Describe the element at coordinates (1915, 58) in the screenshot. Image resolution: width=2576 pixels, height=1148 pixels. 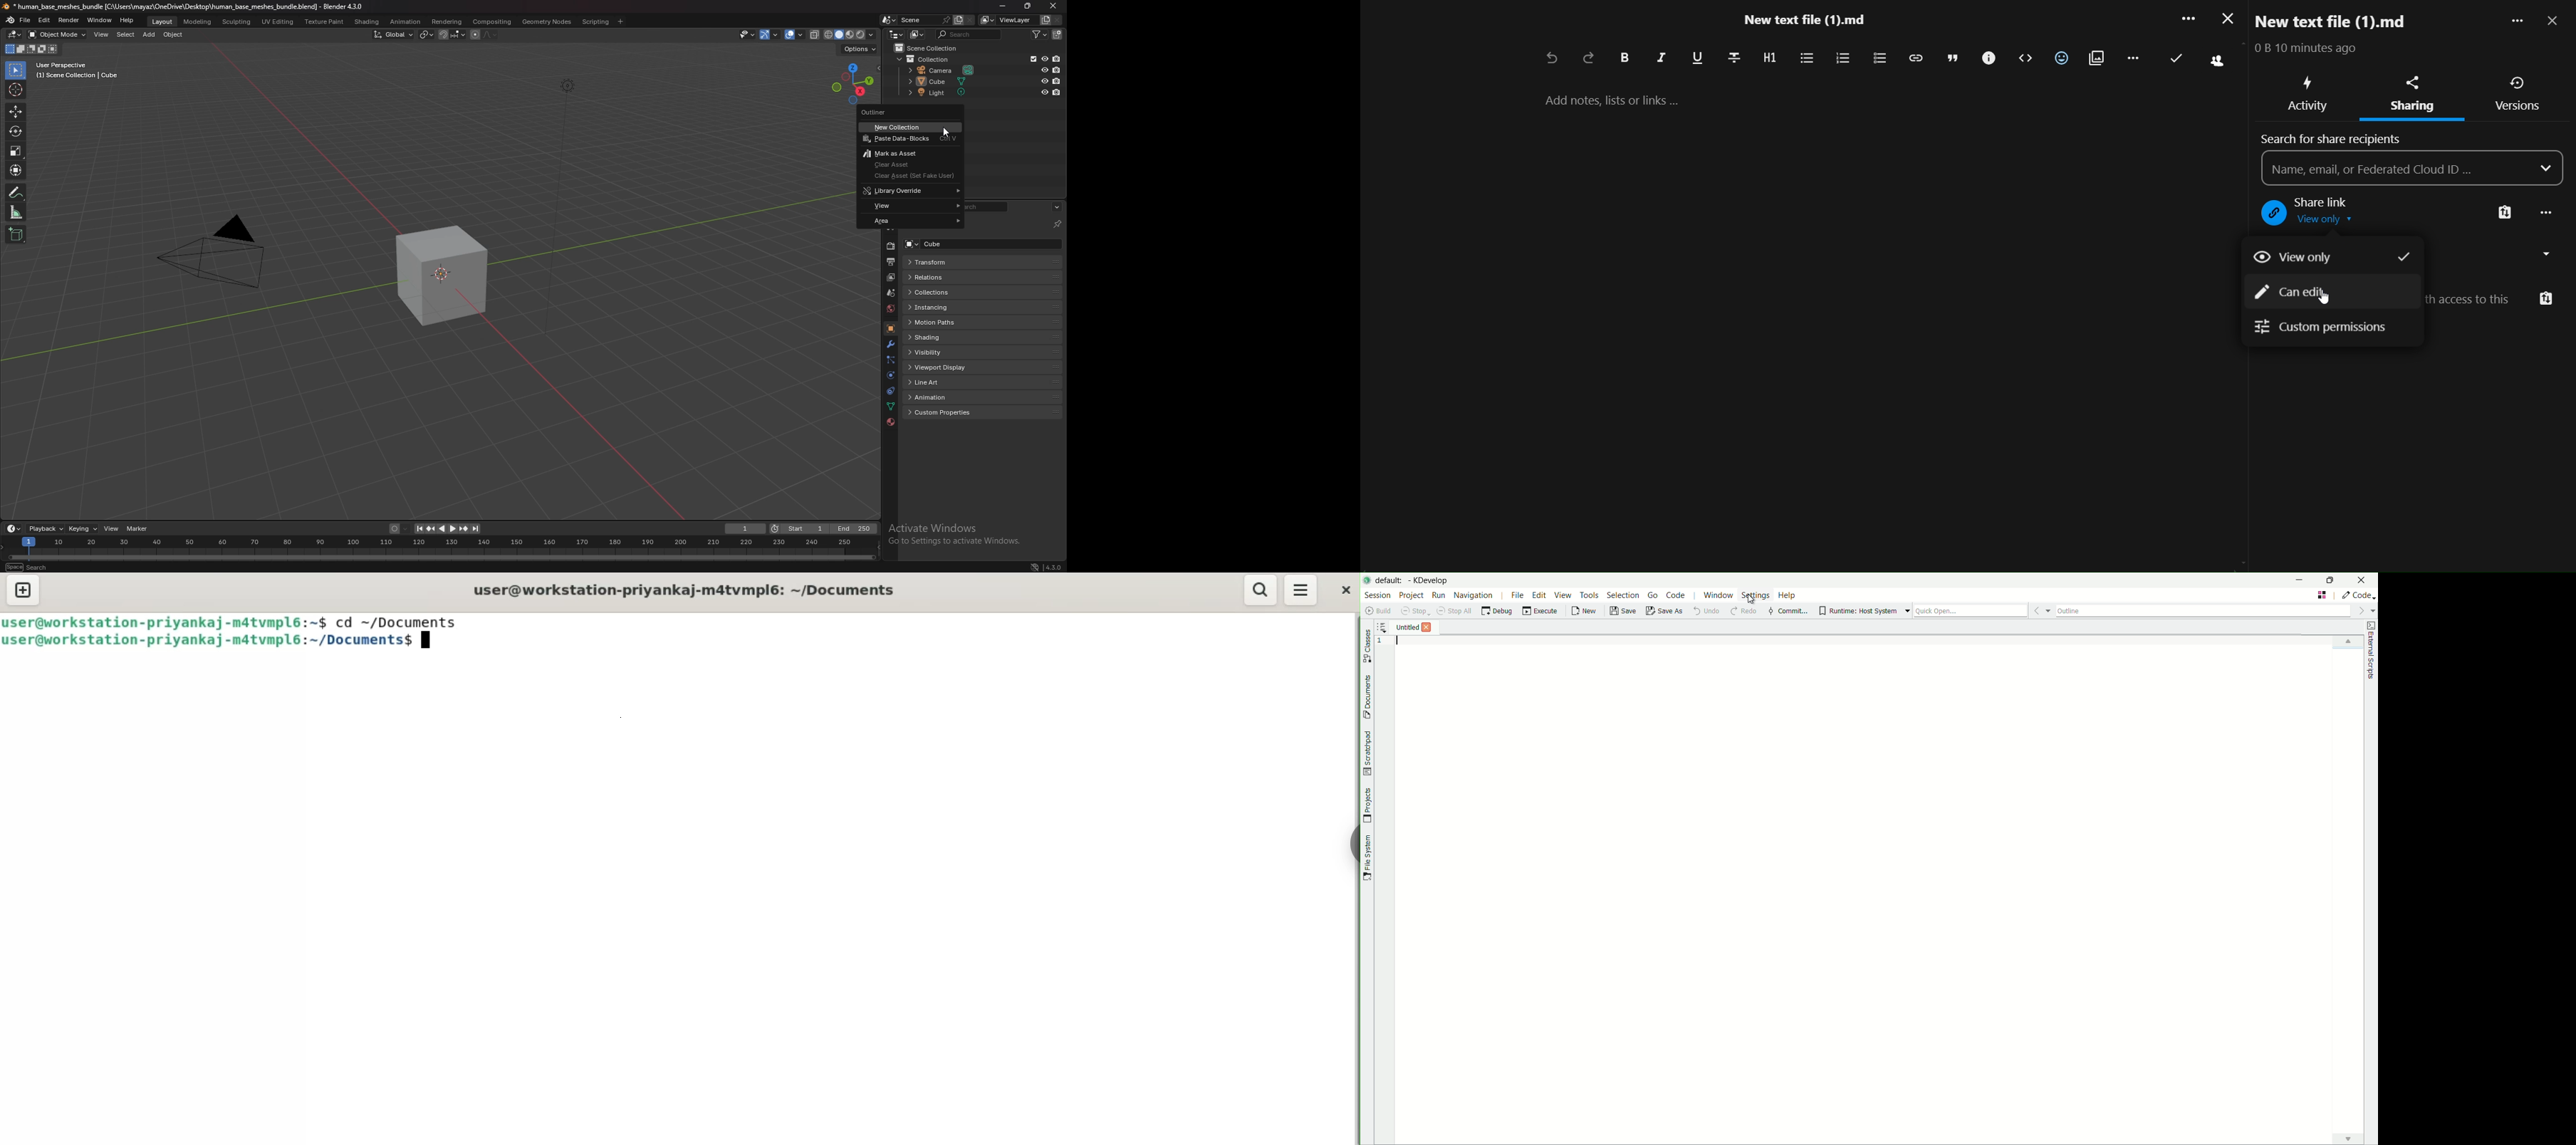
I see `insert link` at that location.